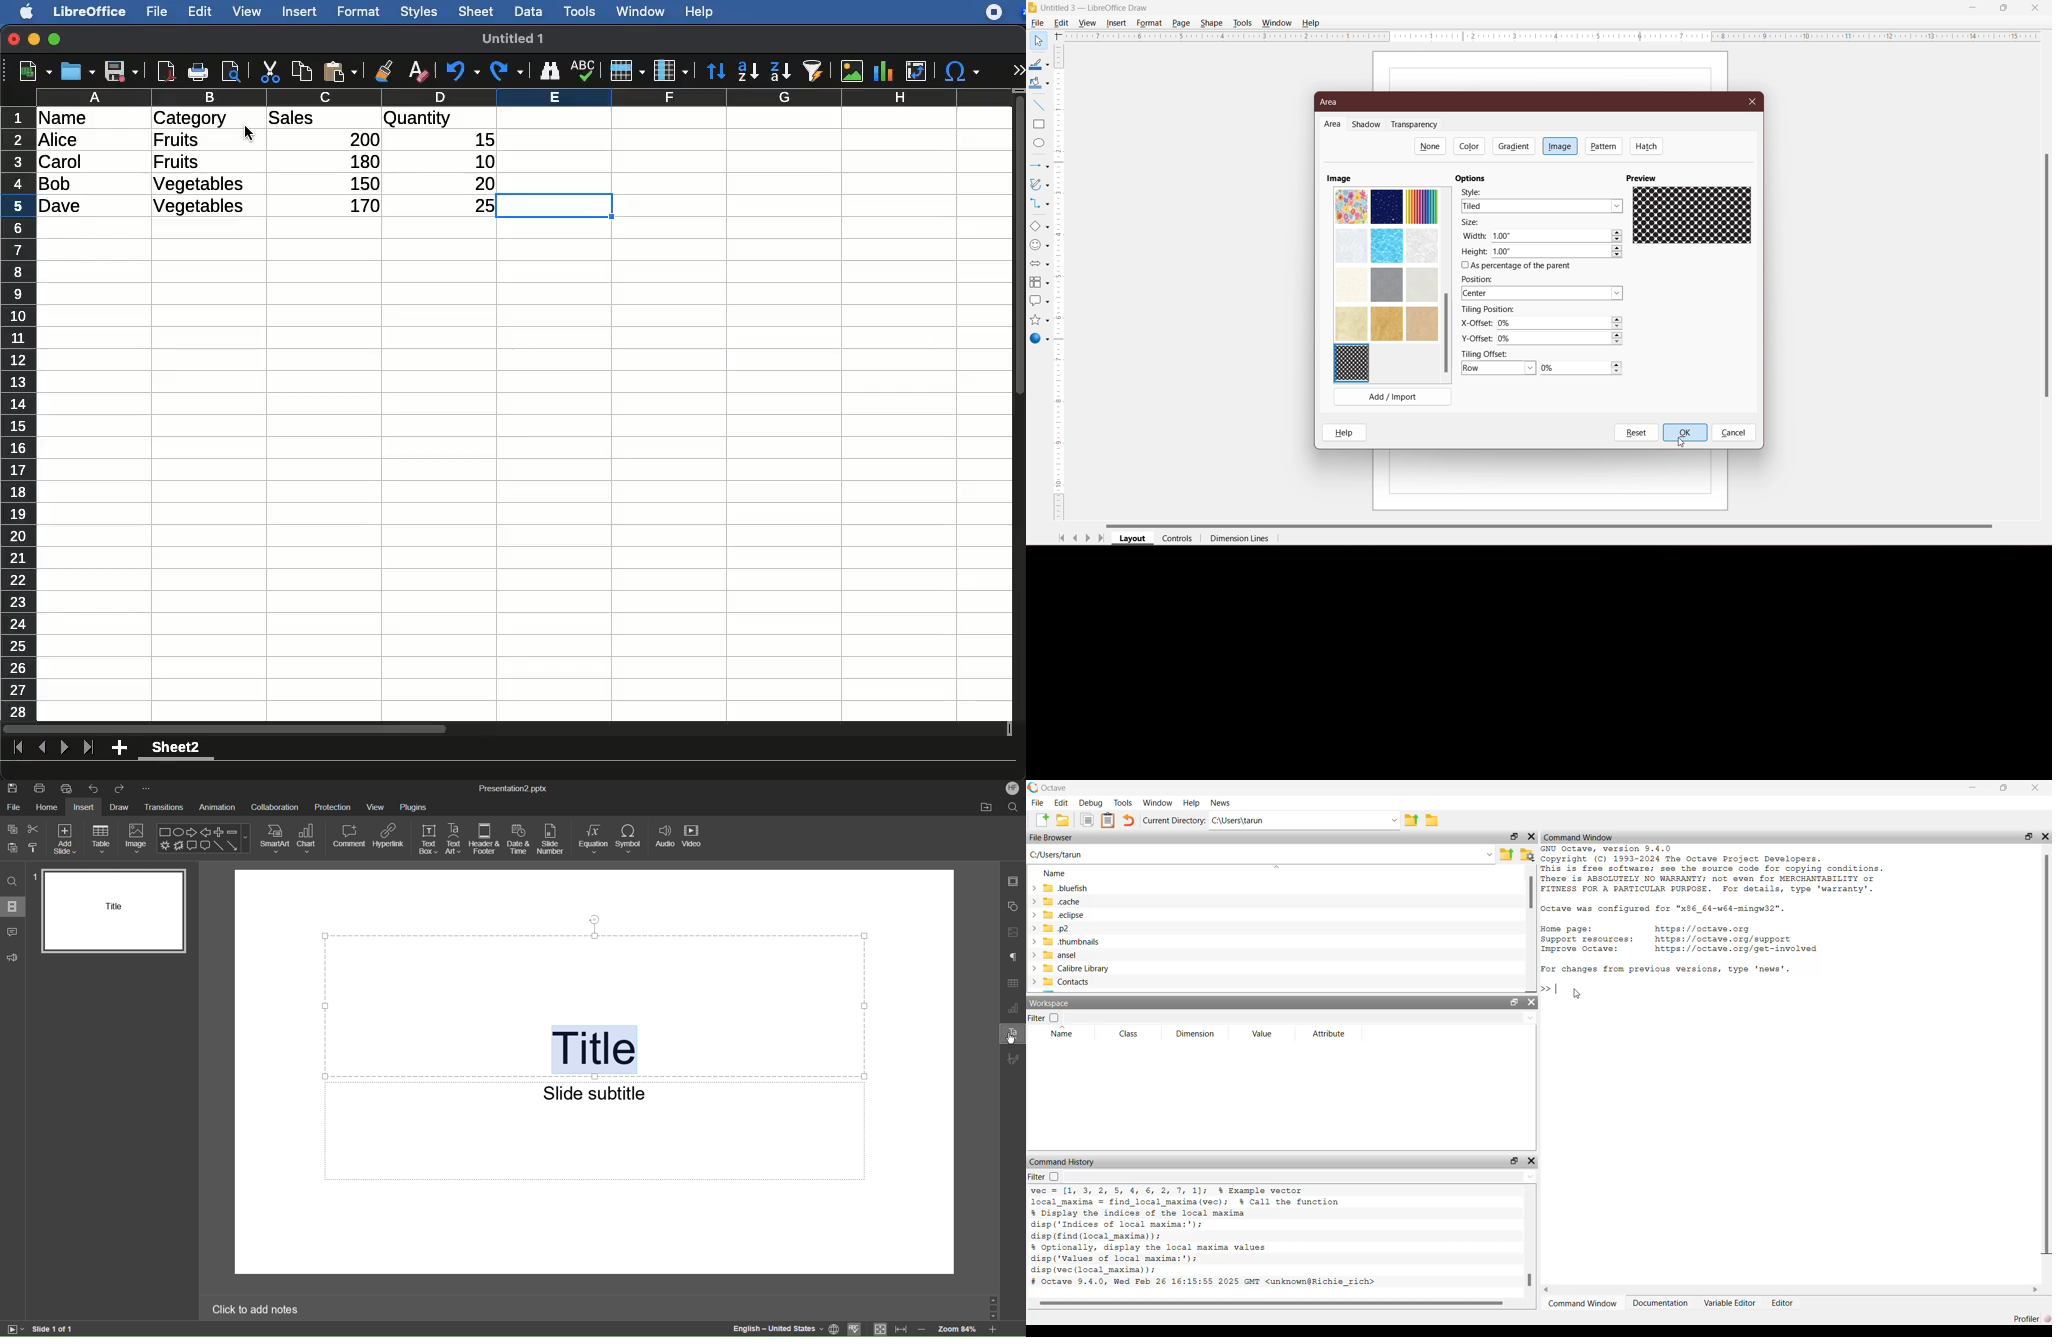 The image size is (2072, 1344). What do you see at coordinates (700, 13) in the screenshot?
I see `help` at bounding box center [700, 13].